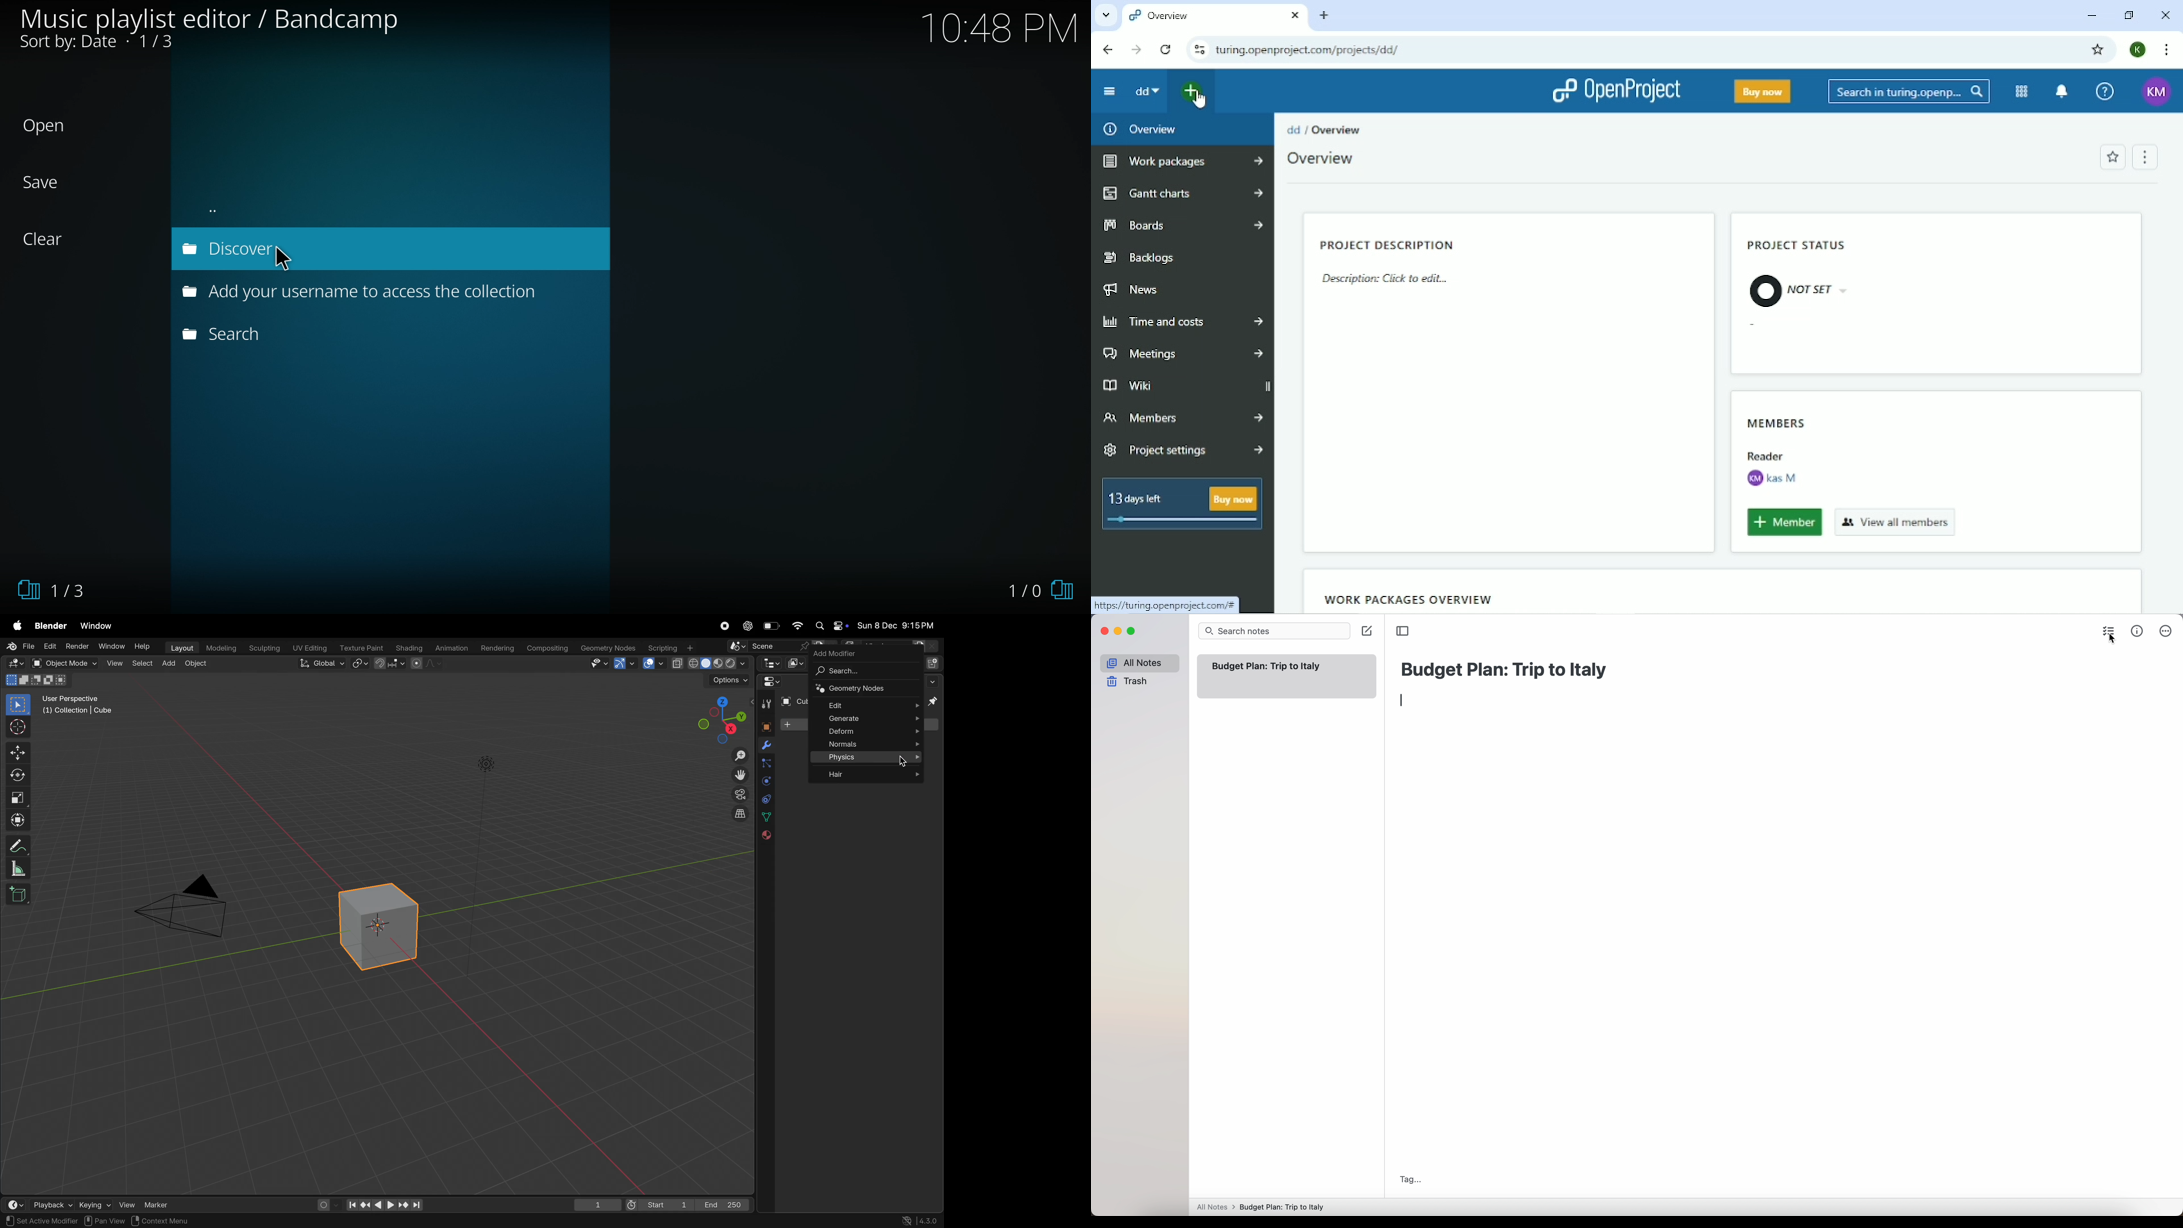  I want to click on 1/0, so click(1039, 588).